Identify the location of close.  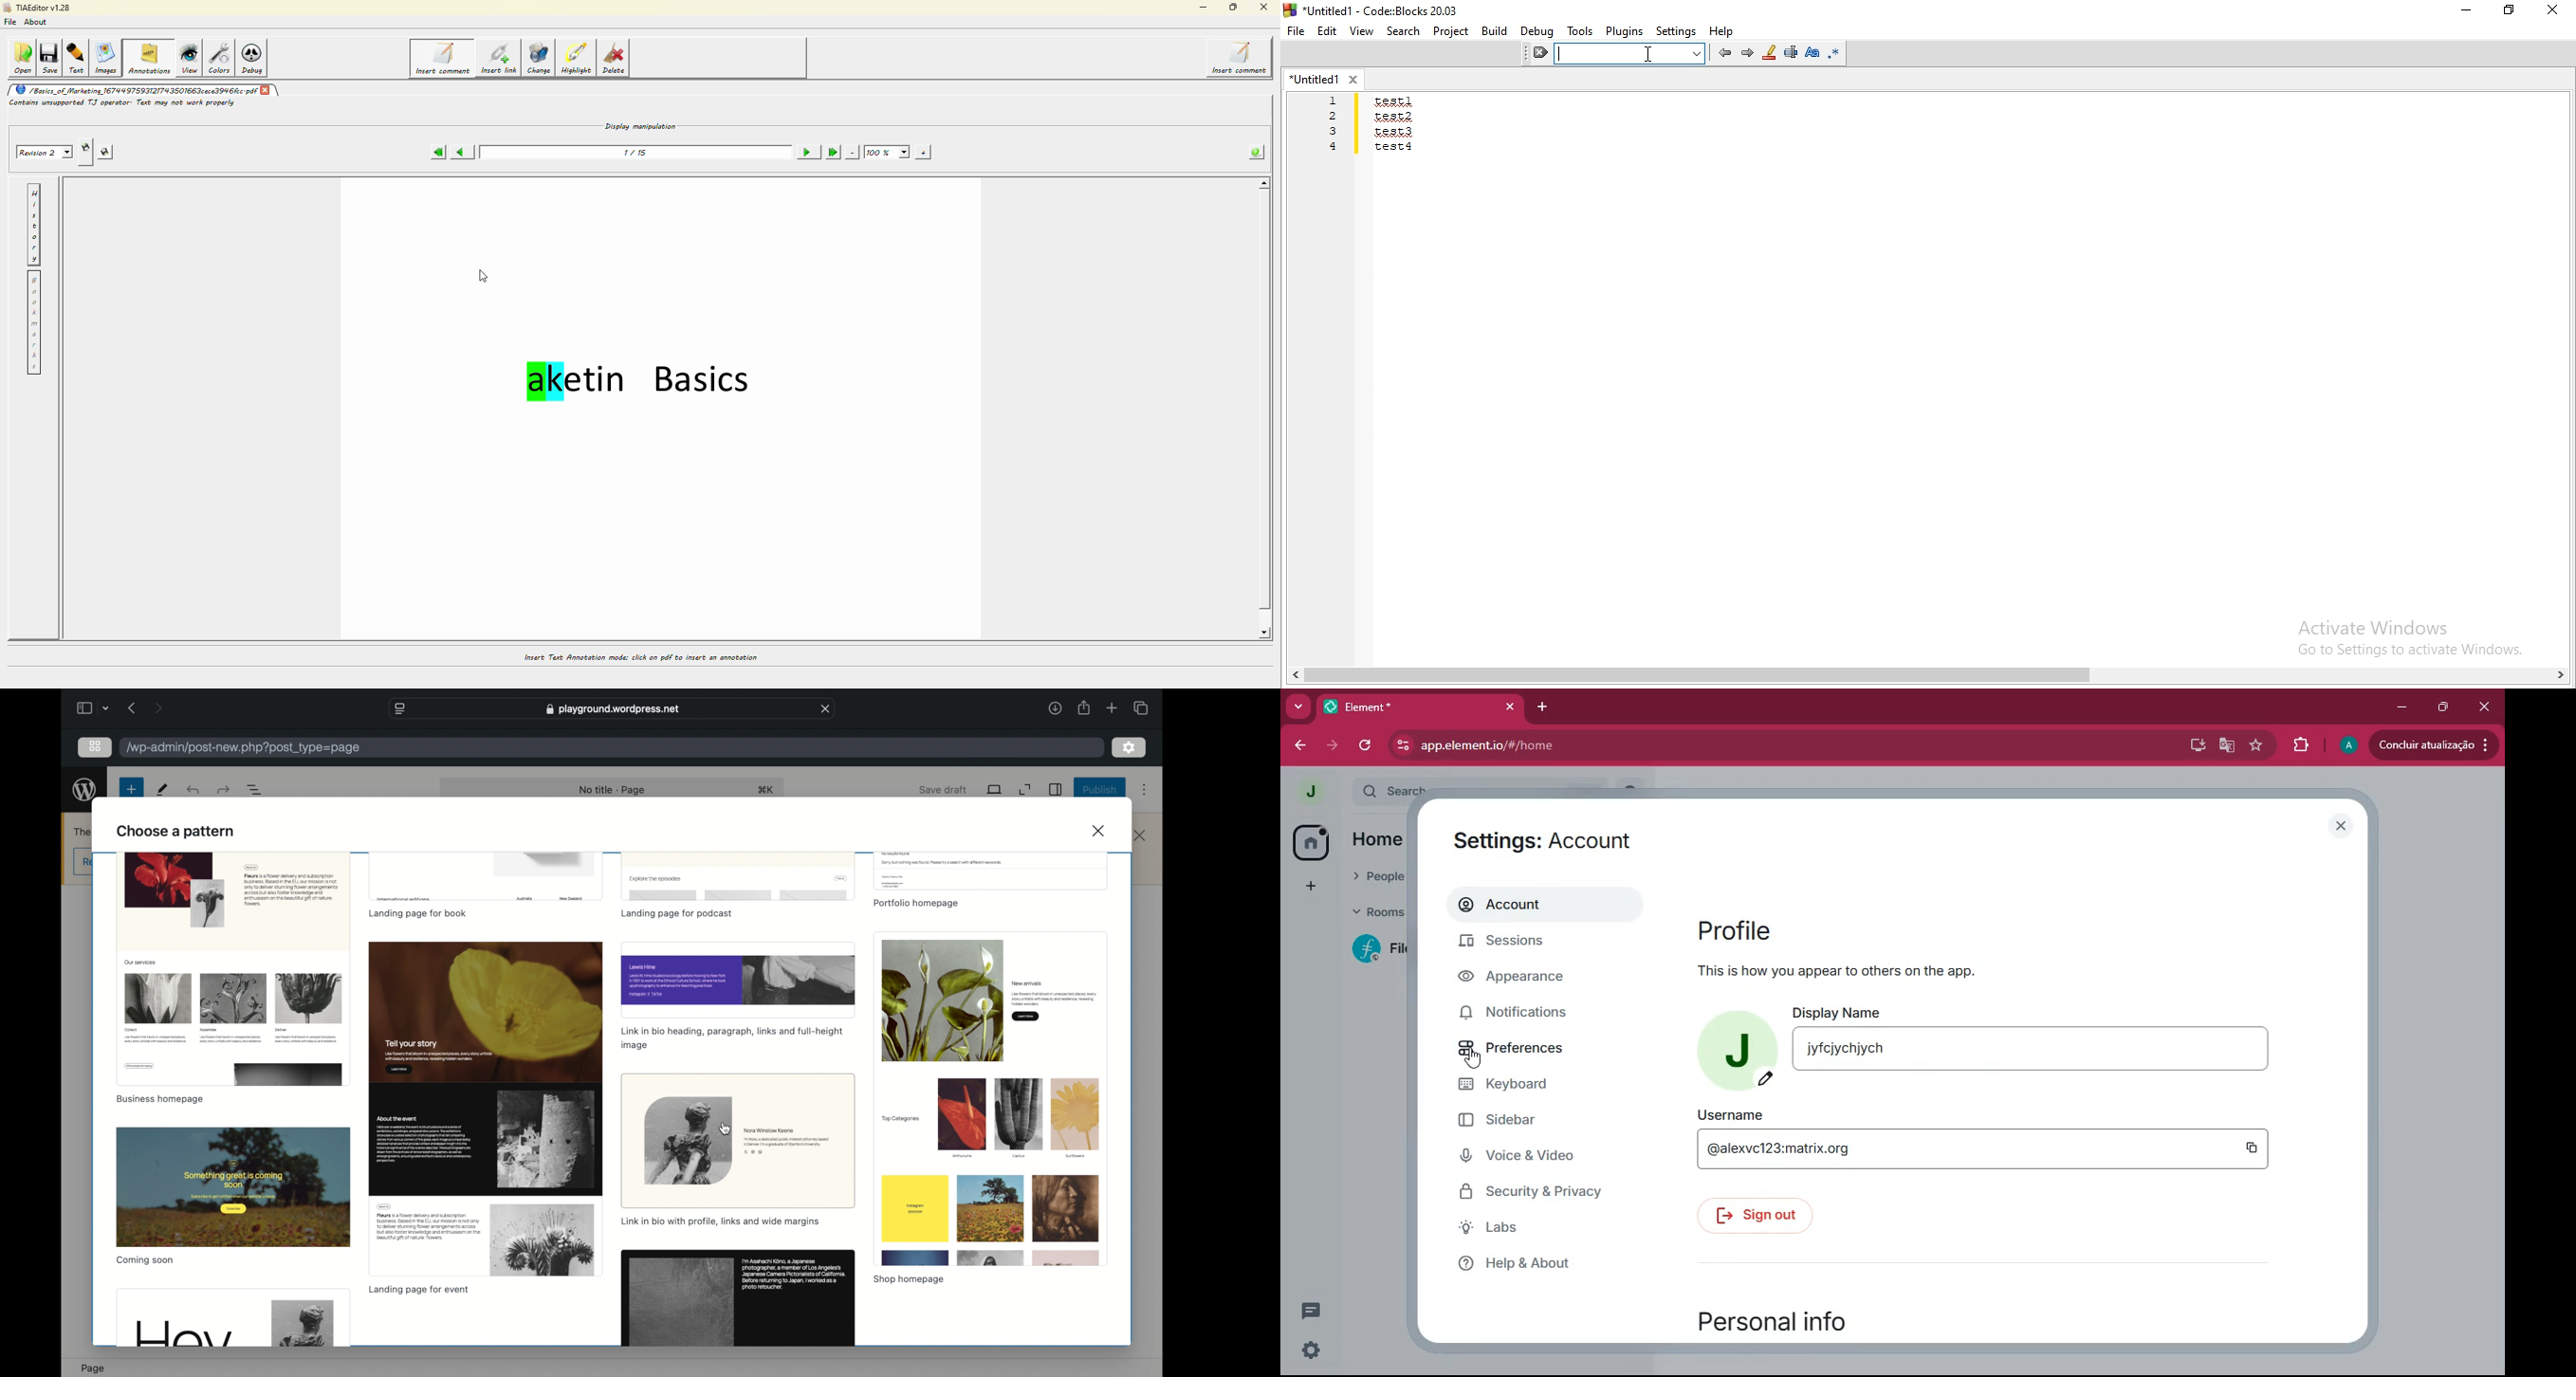
(2342, 826).